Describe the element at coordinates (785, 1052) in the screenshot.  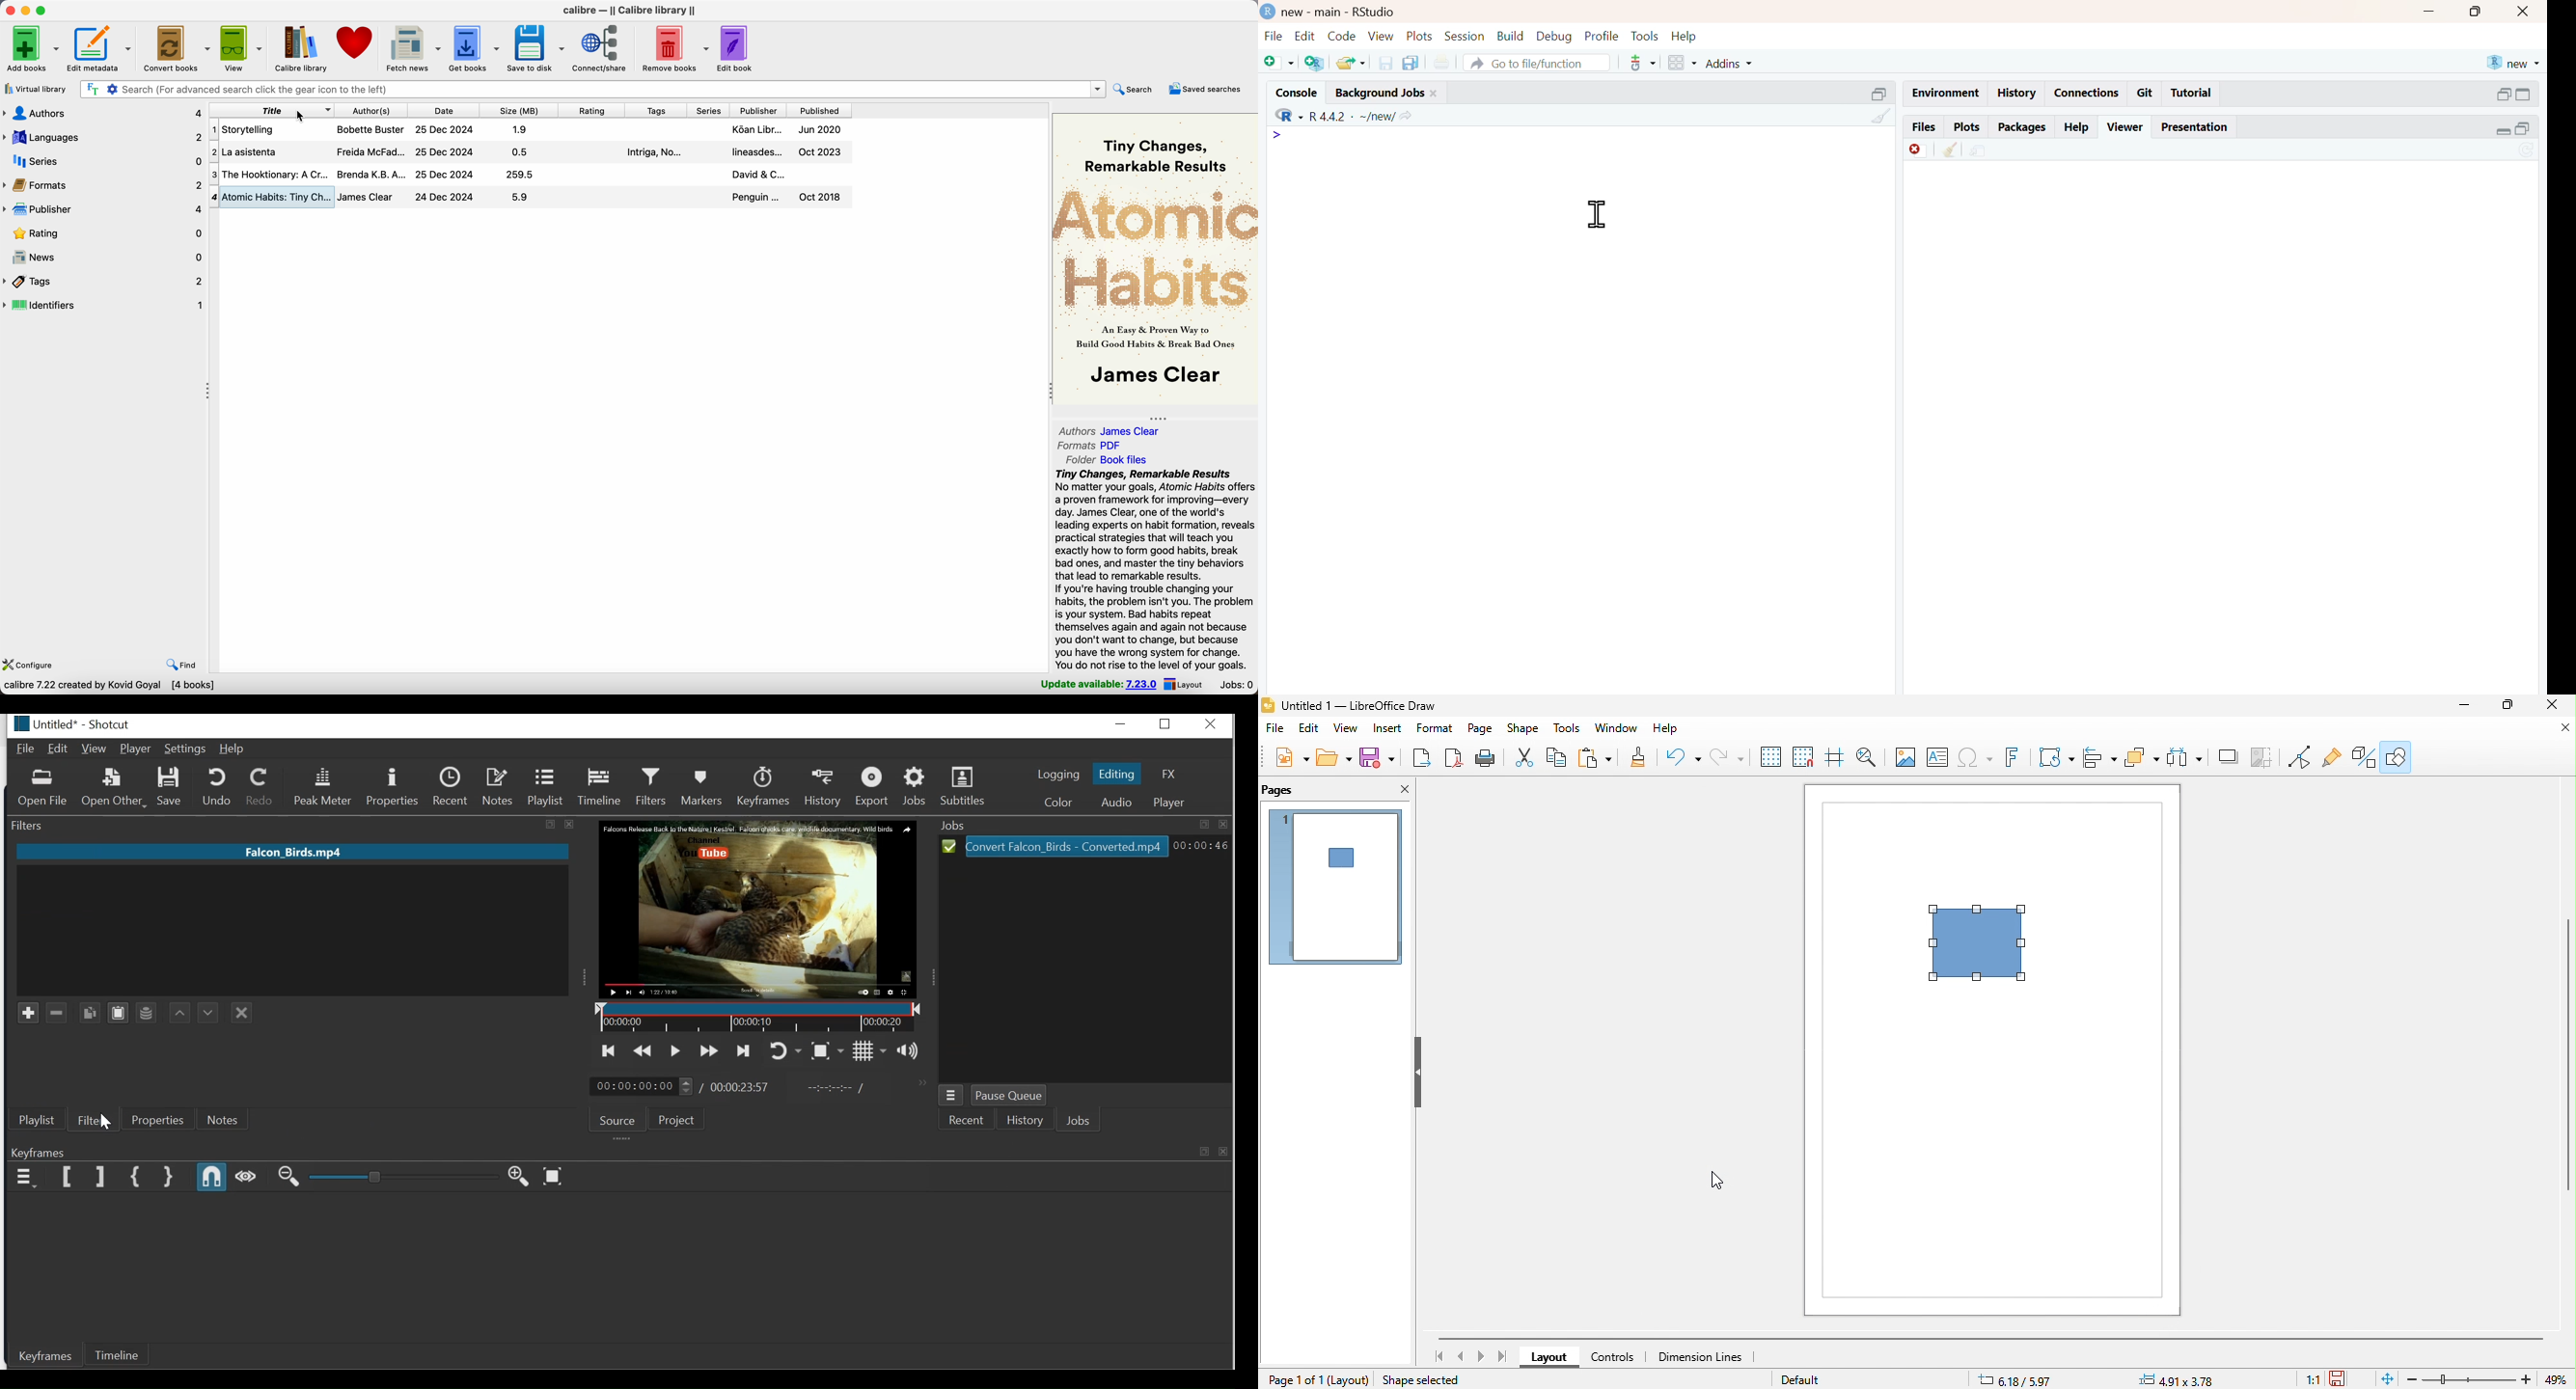
I see `Toggle player looping` at that location.